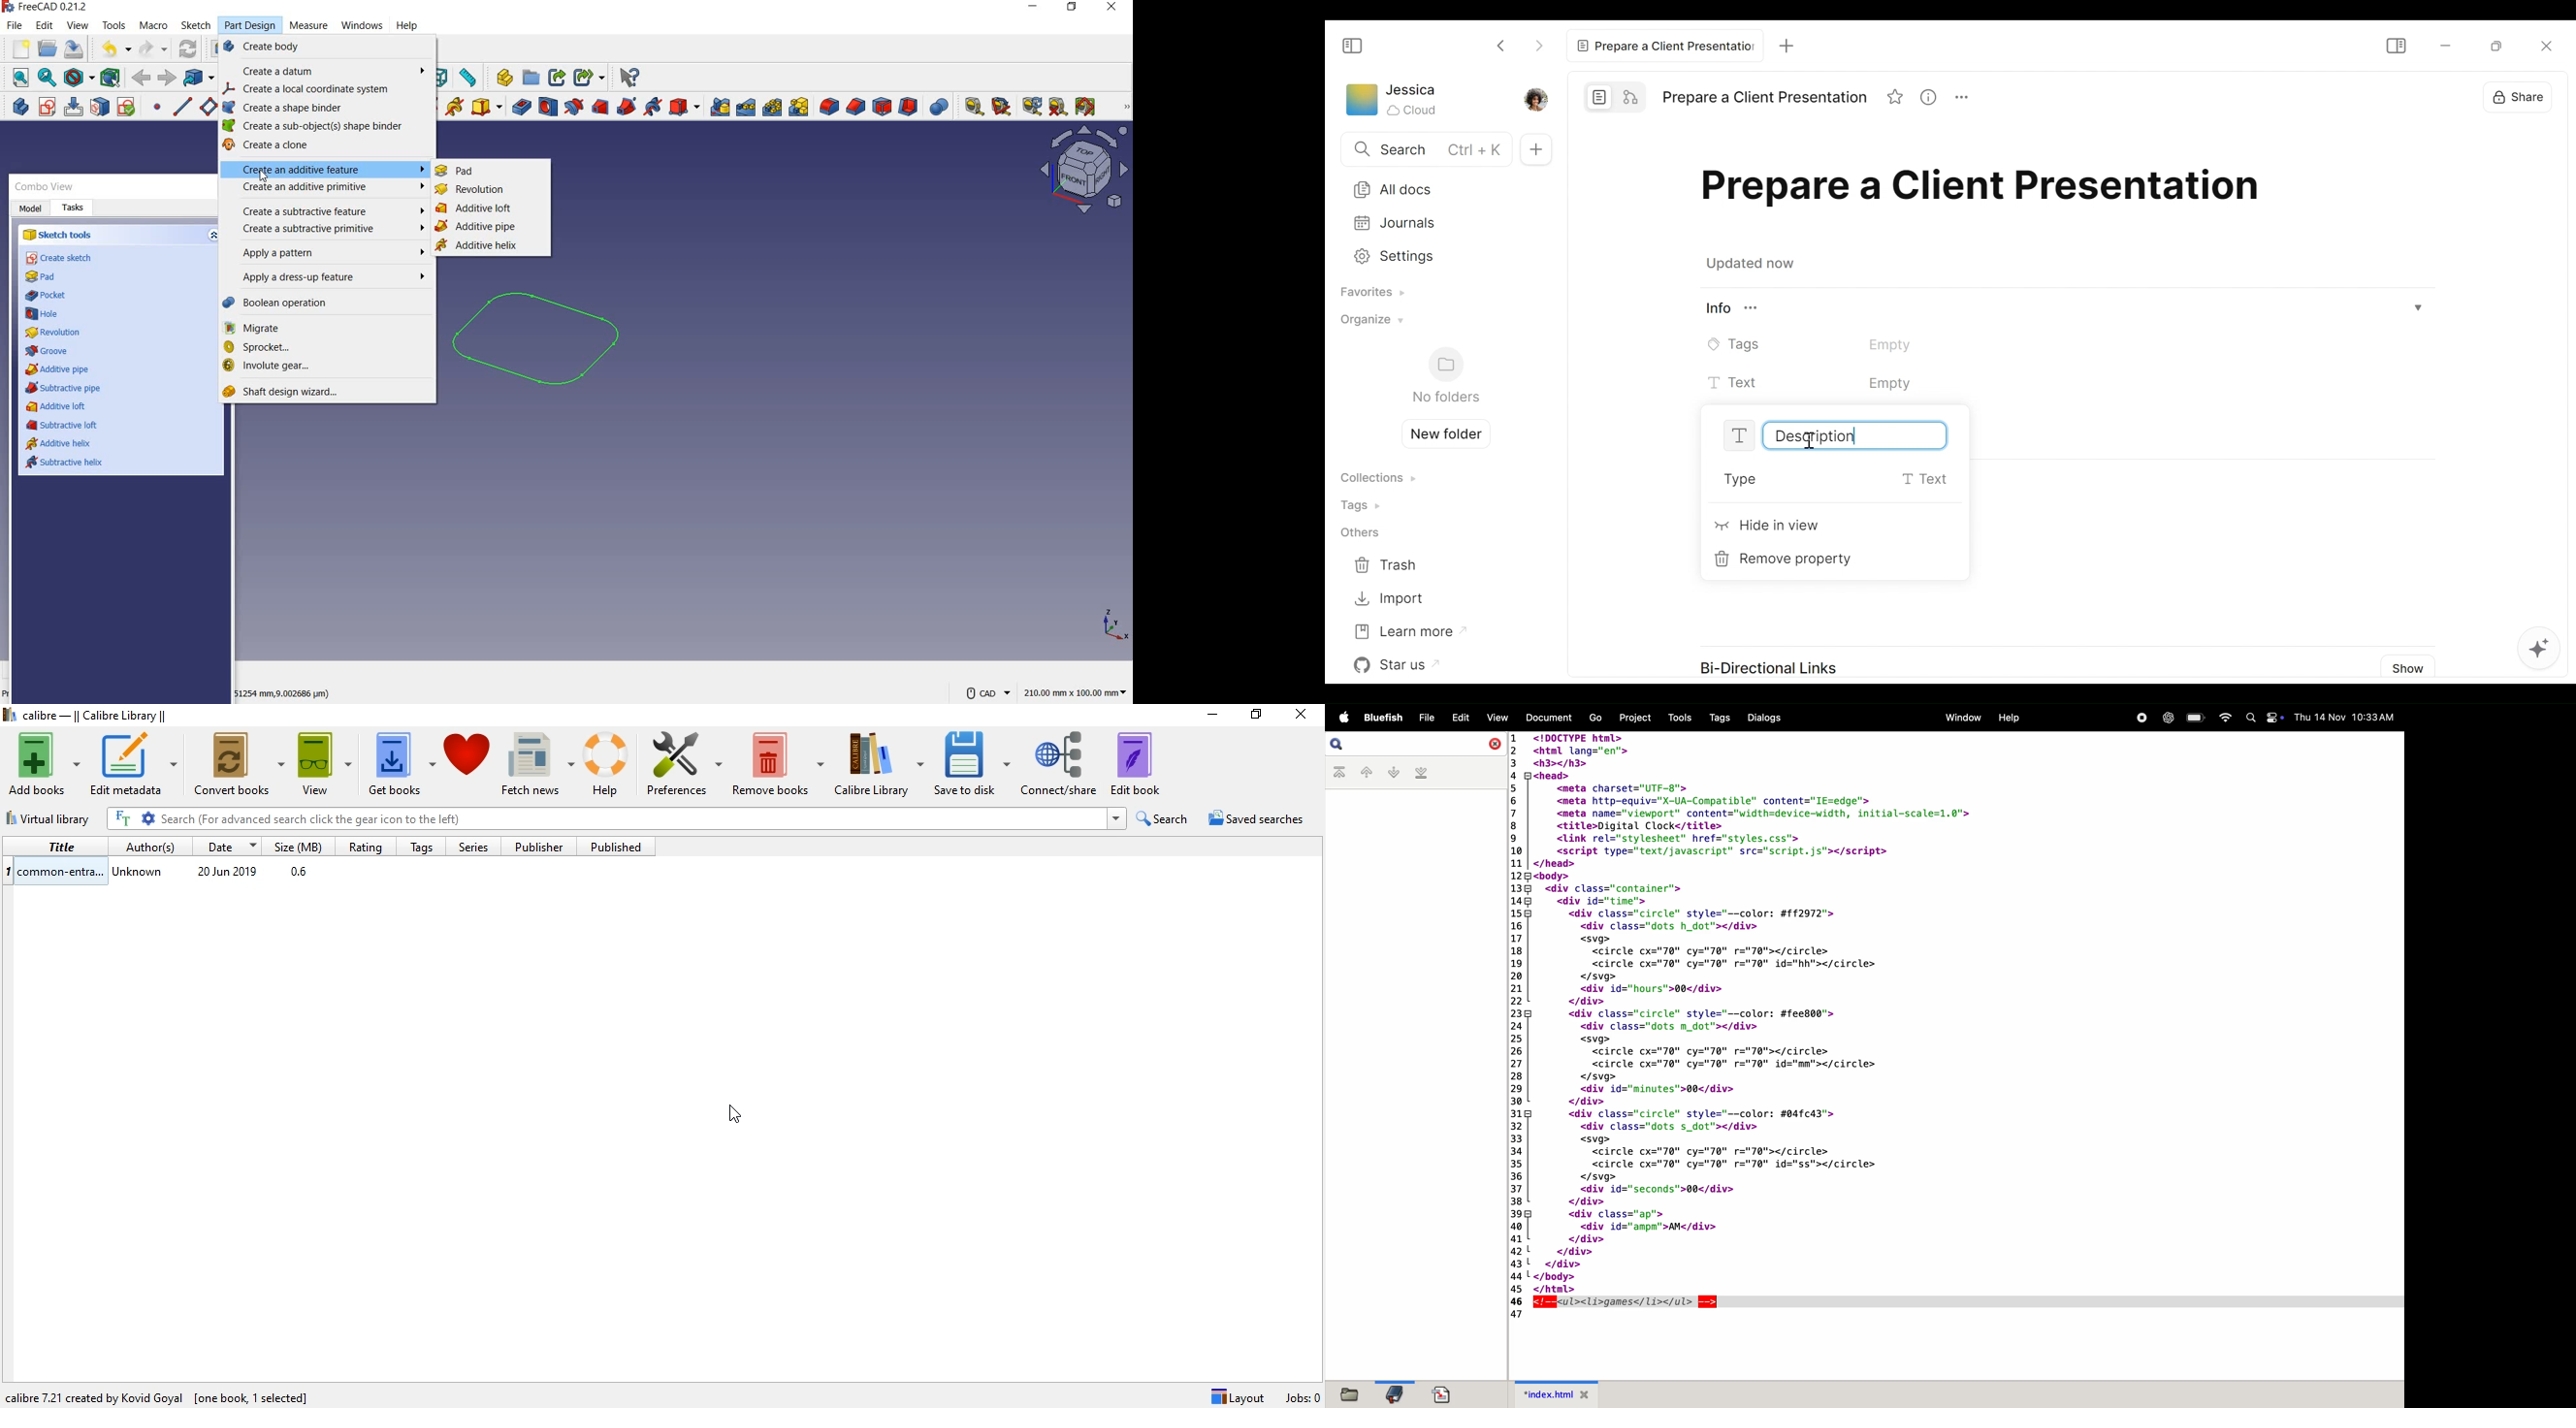  I want to click on Edit metadata, so click(136, 764).